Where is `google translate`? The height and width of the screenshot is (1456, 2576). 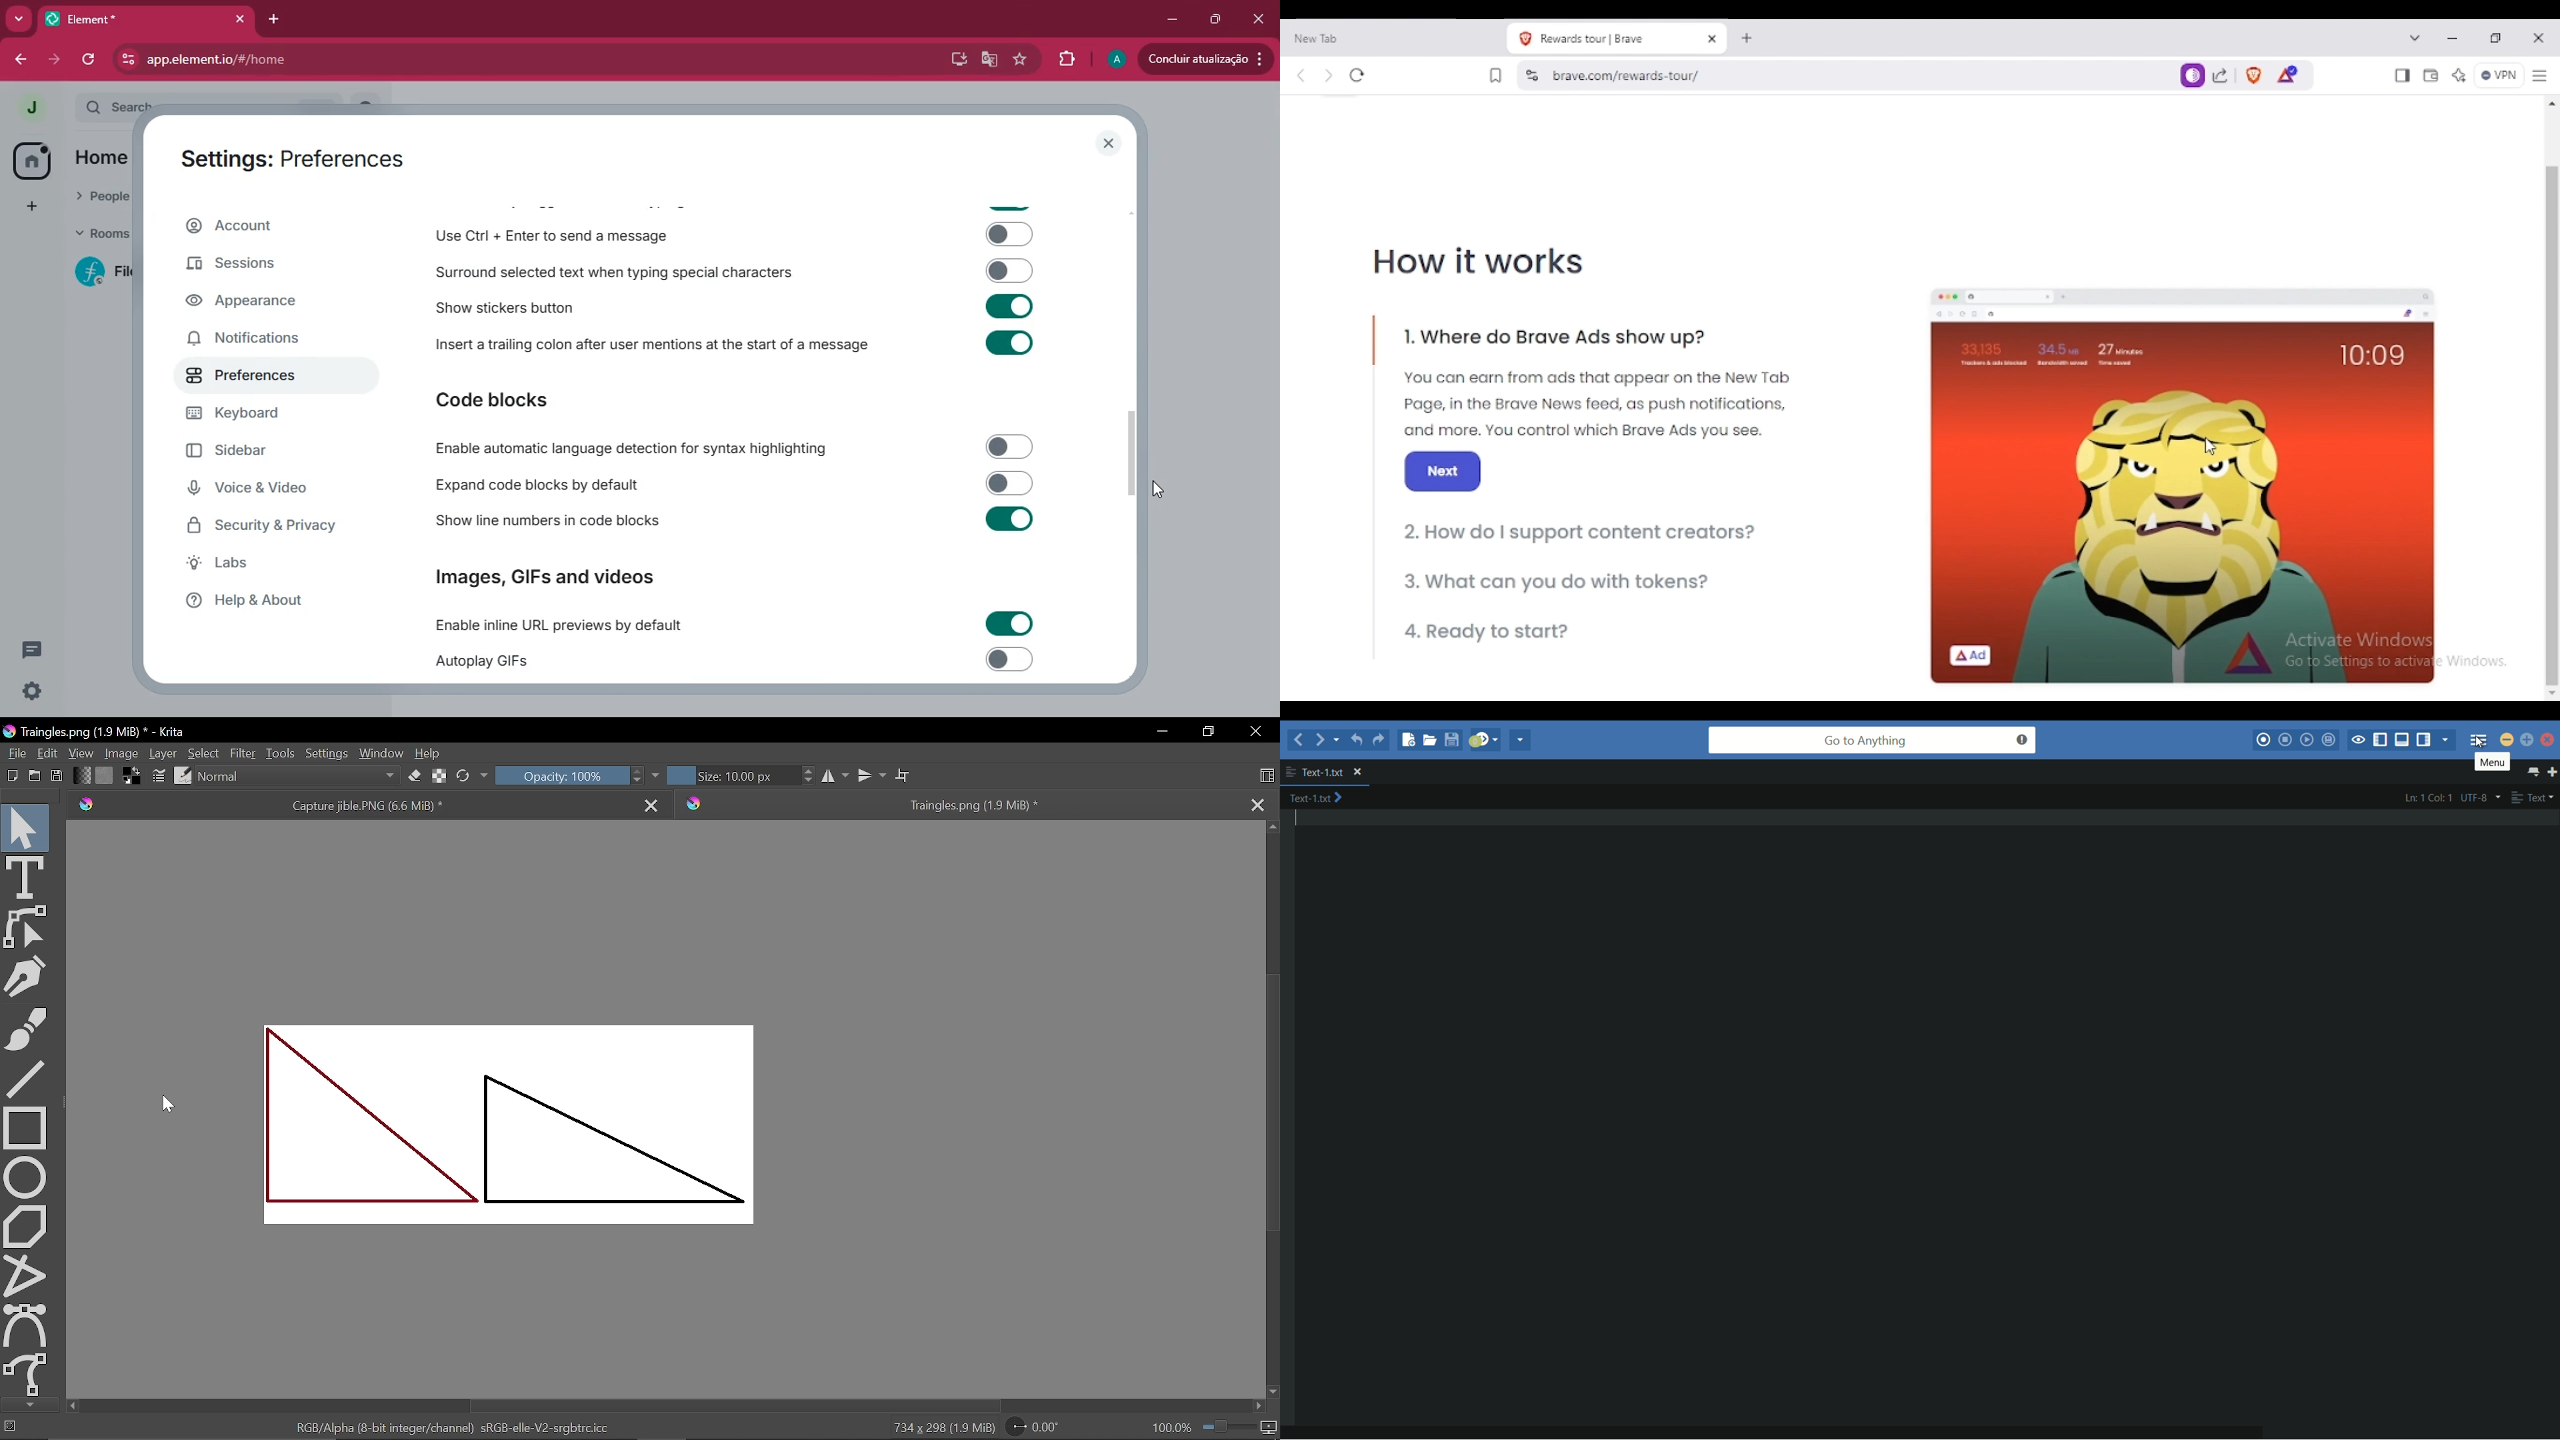
google translate is located at coordinates (988, 60).